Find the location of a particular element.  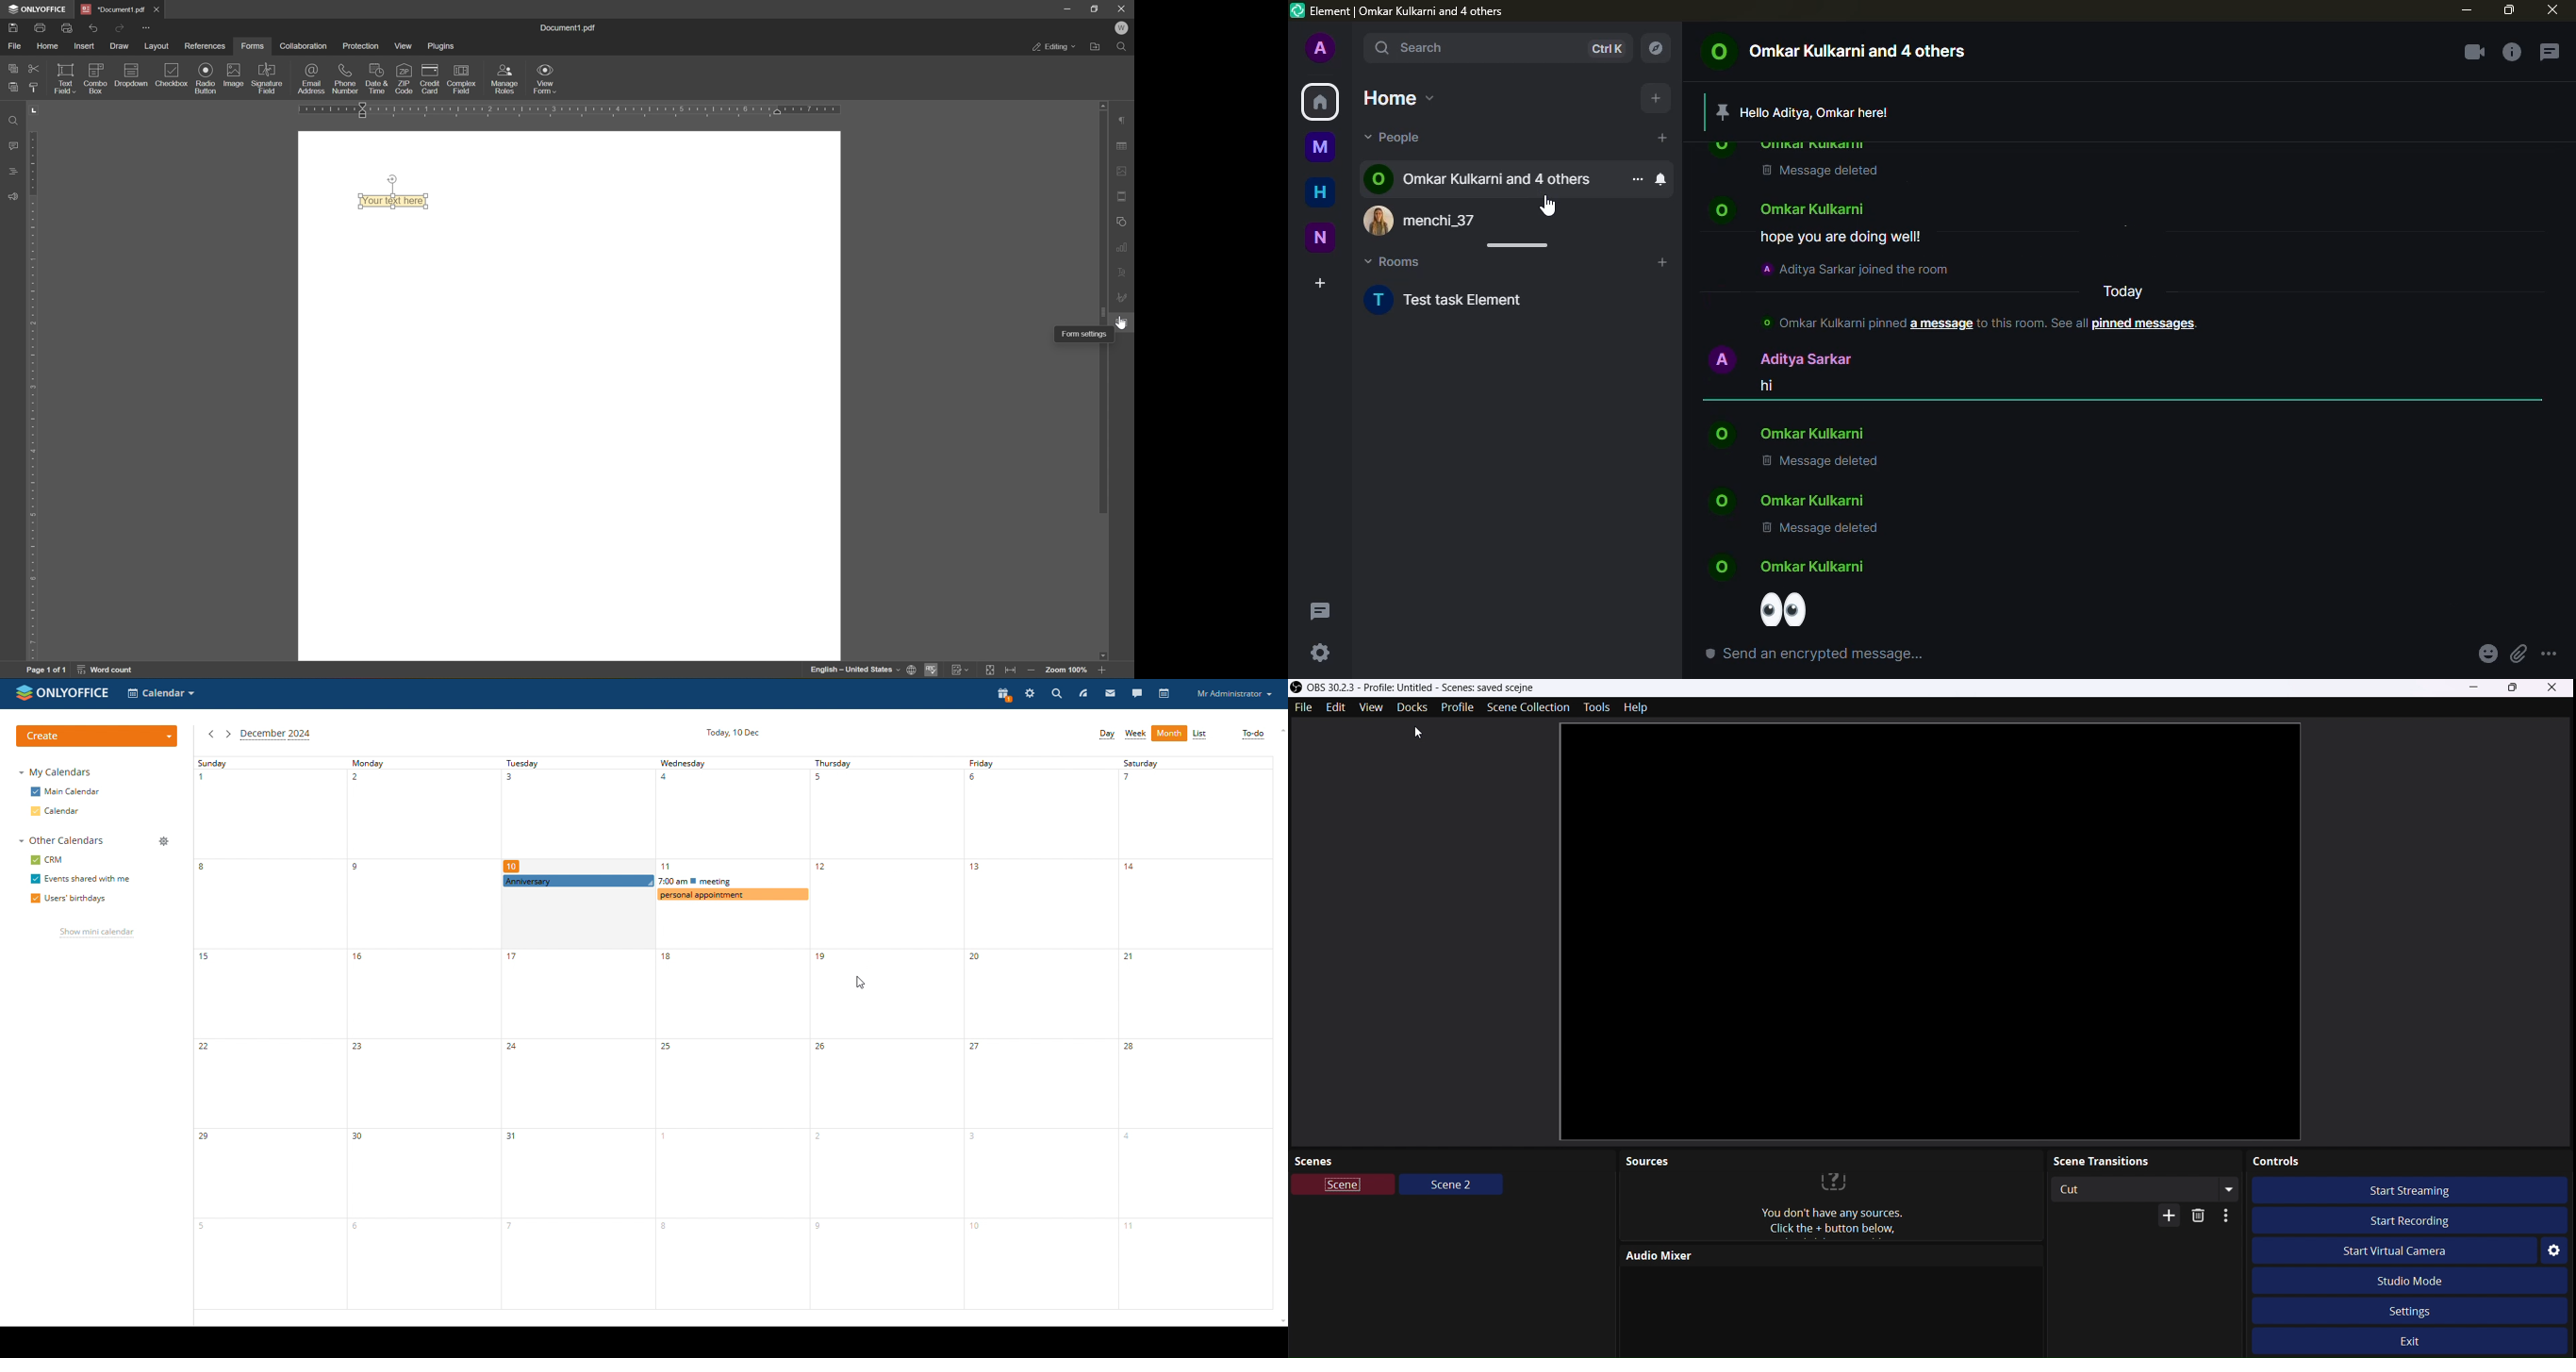

word count is located at coordinates (110, 671).